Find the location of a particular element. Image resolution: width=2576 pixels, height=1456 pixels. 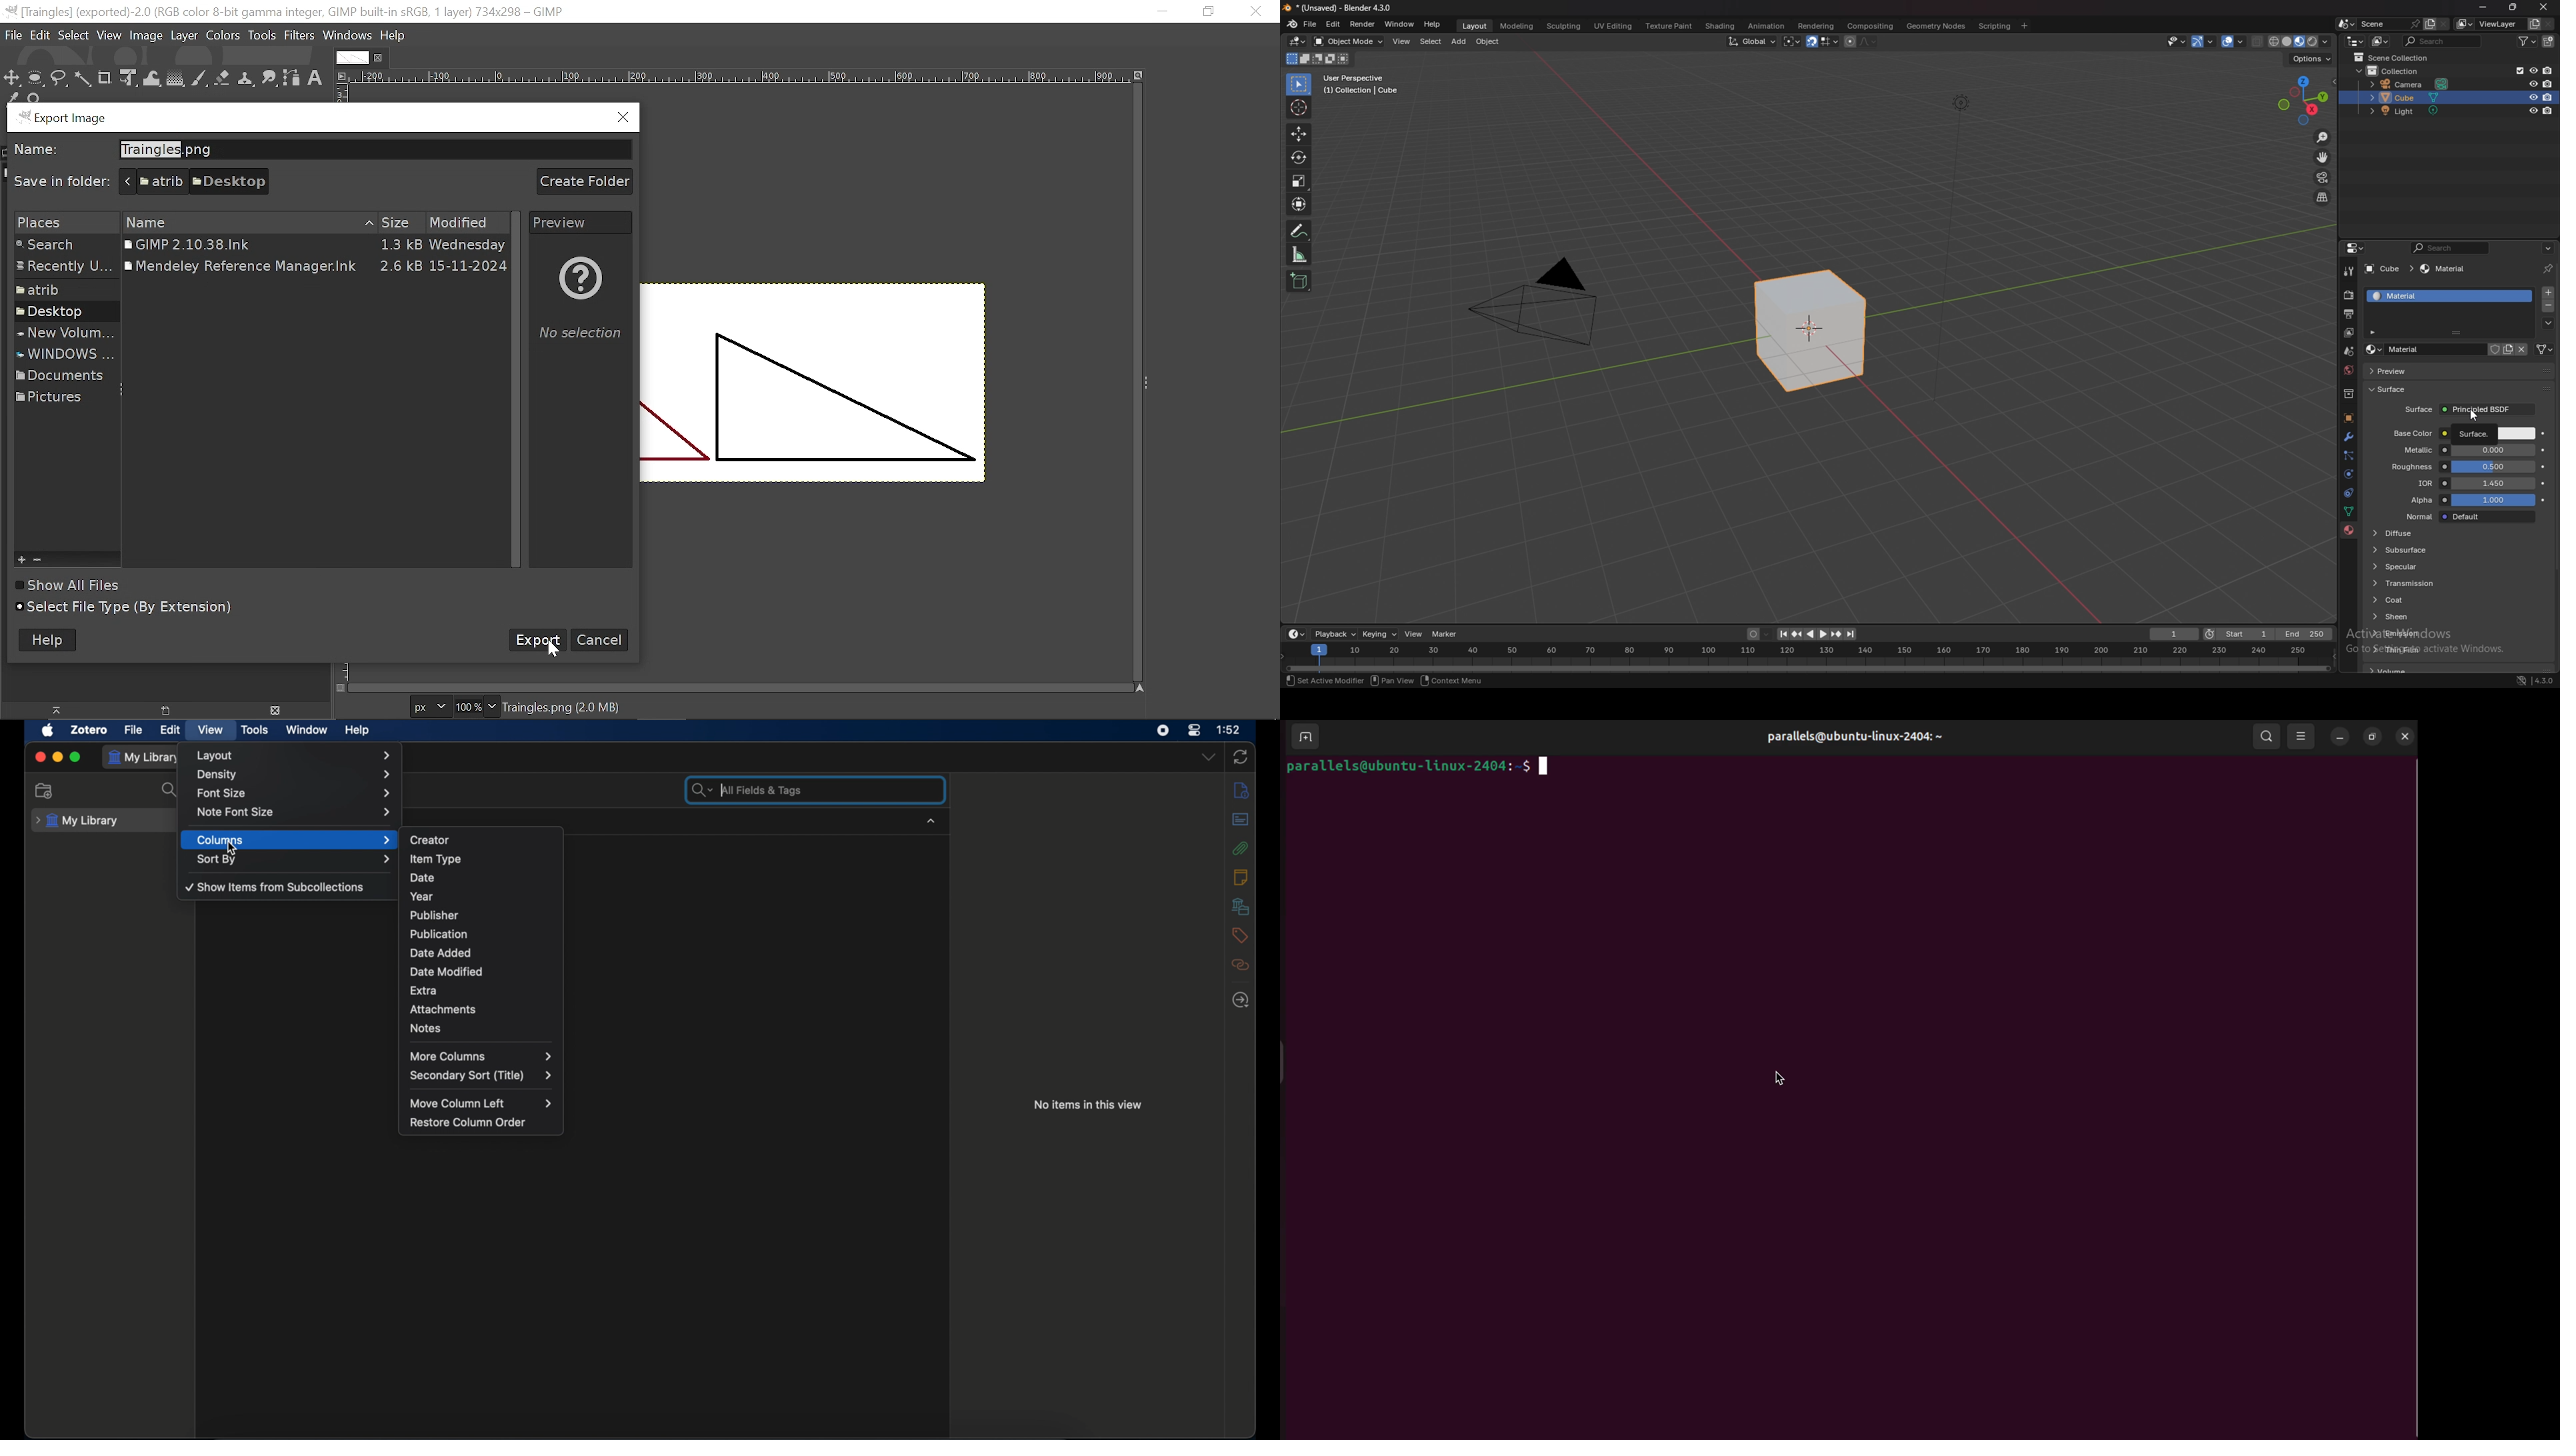

sync is located at coordinates (1241, 757).